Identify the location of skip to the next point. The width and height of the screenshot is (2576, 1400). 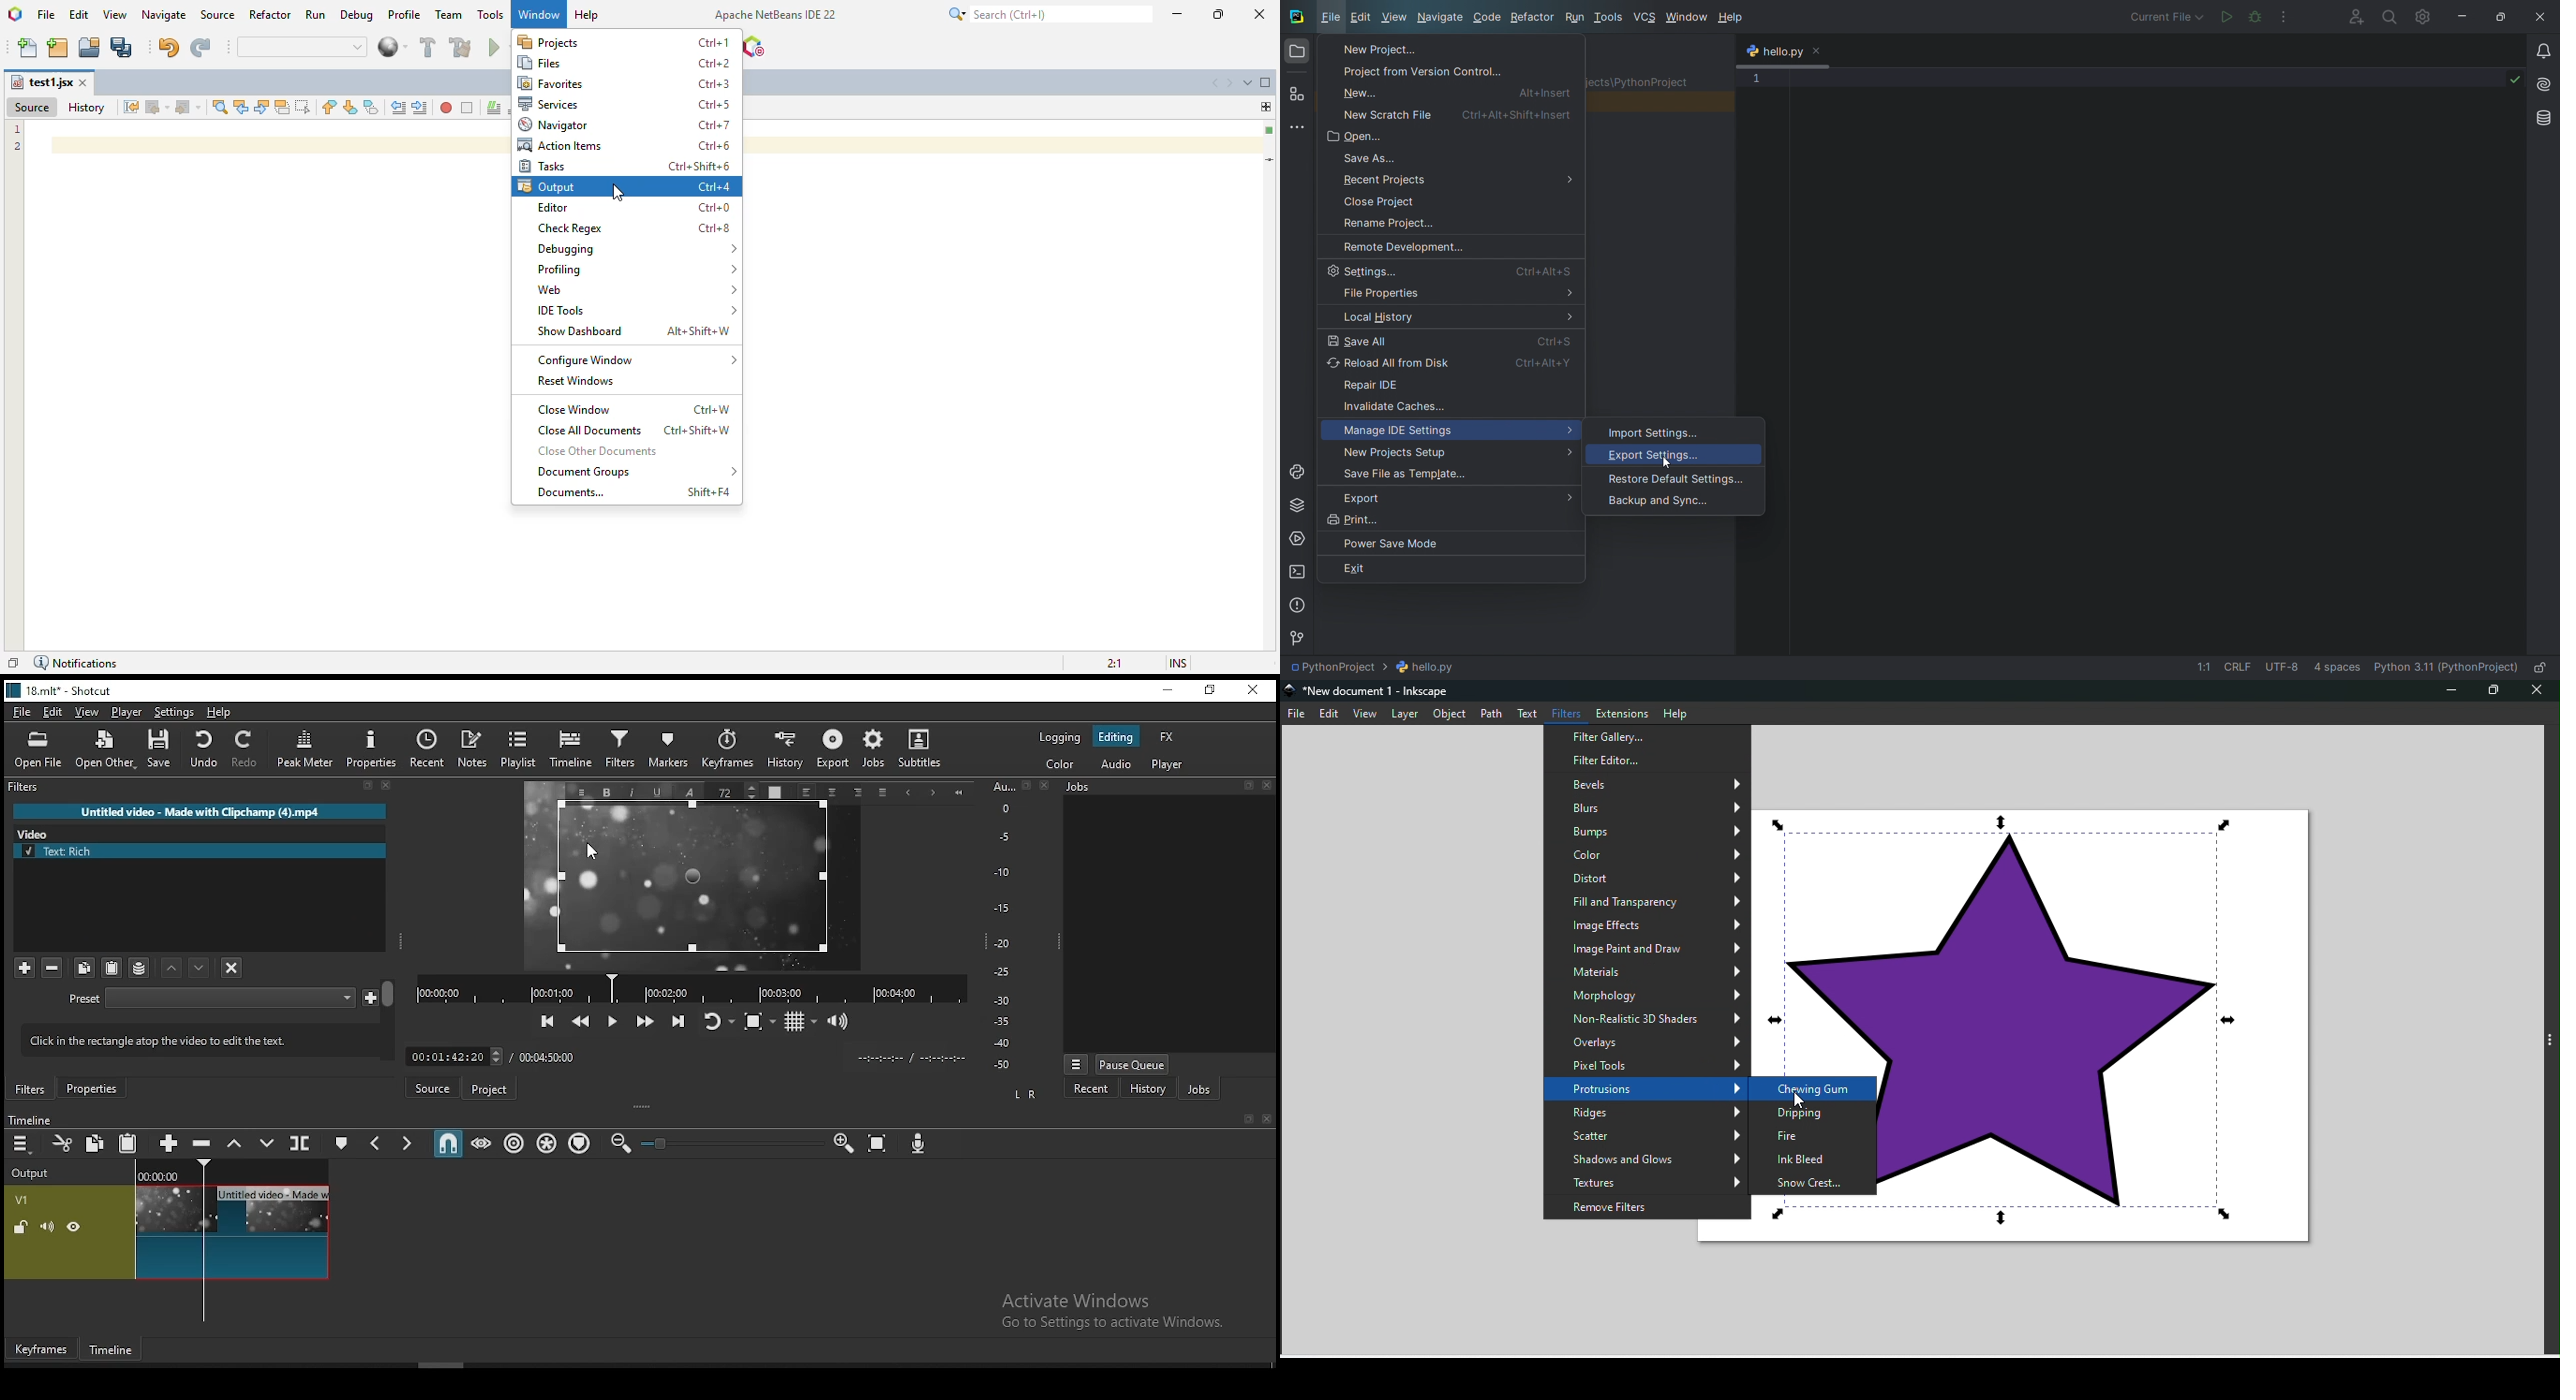
(679, 1020).